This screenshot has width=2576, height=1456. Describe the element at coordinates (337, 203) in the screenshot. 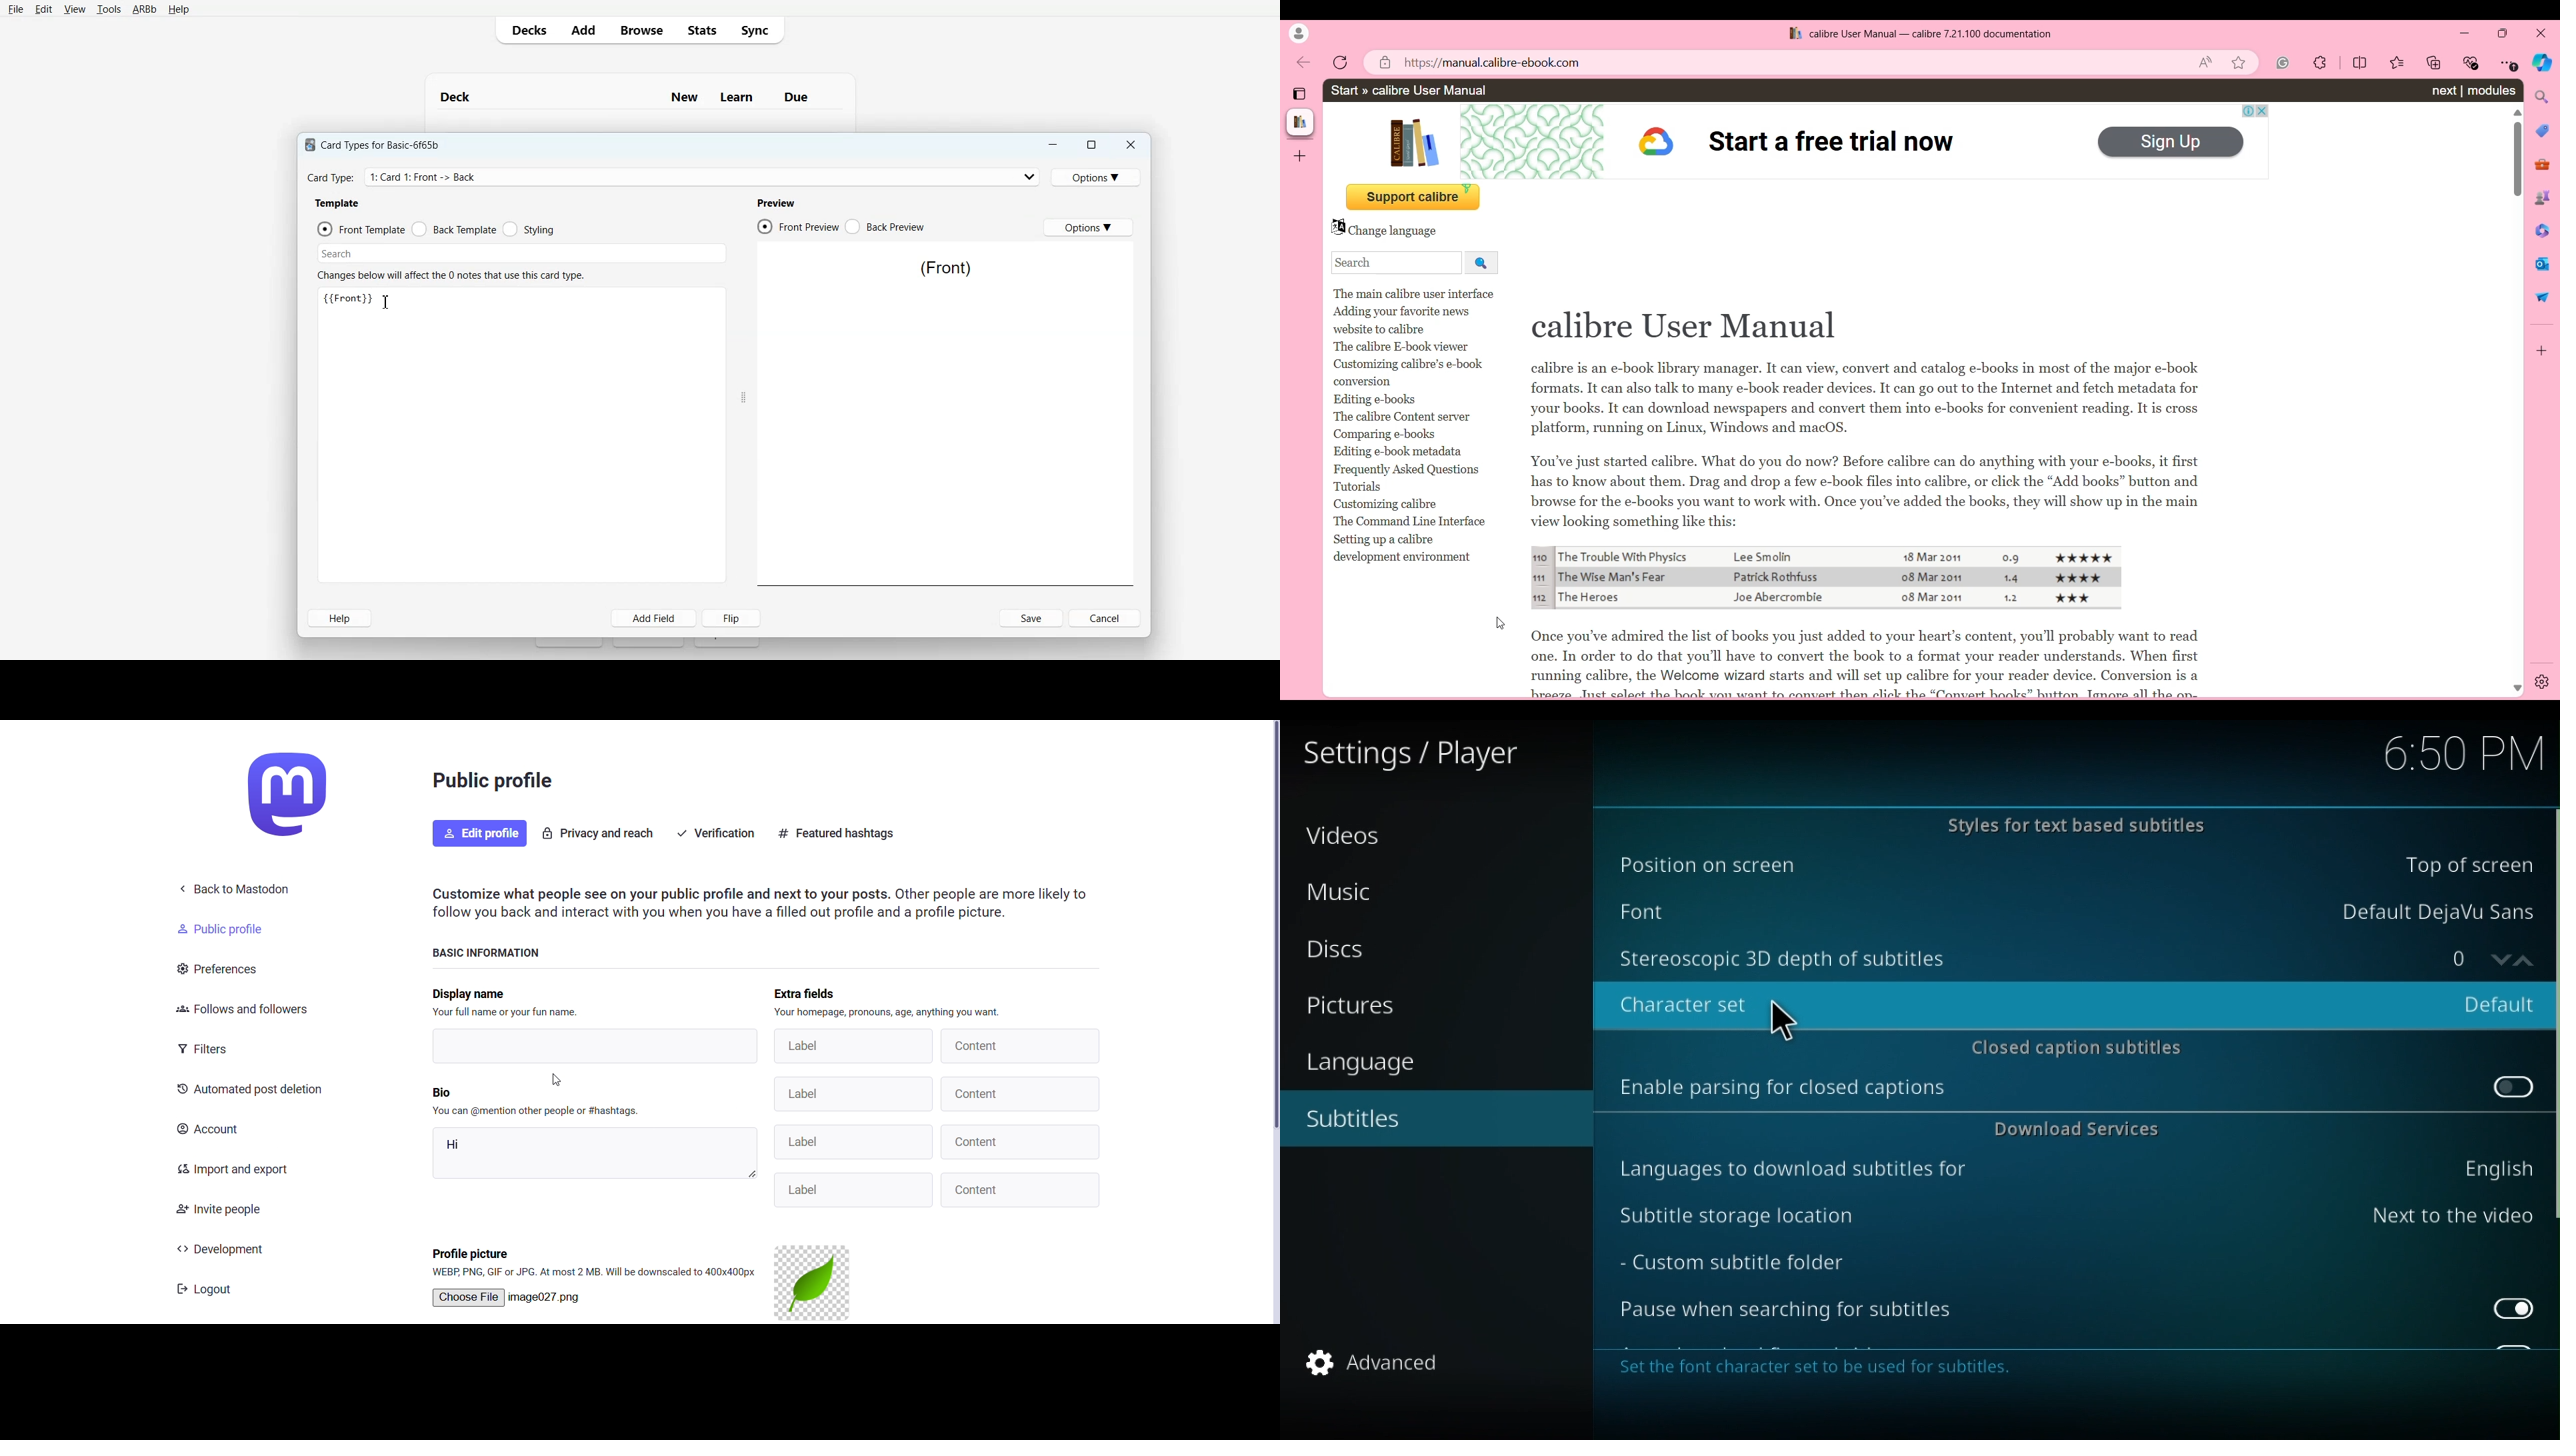

I see `Text 2` at that location.